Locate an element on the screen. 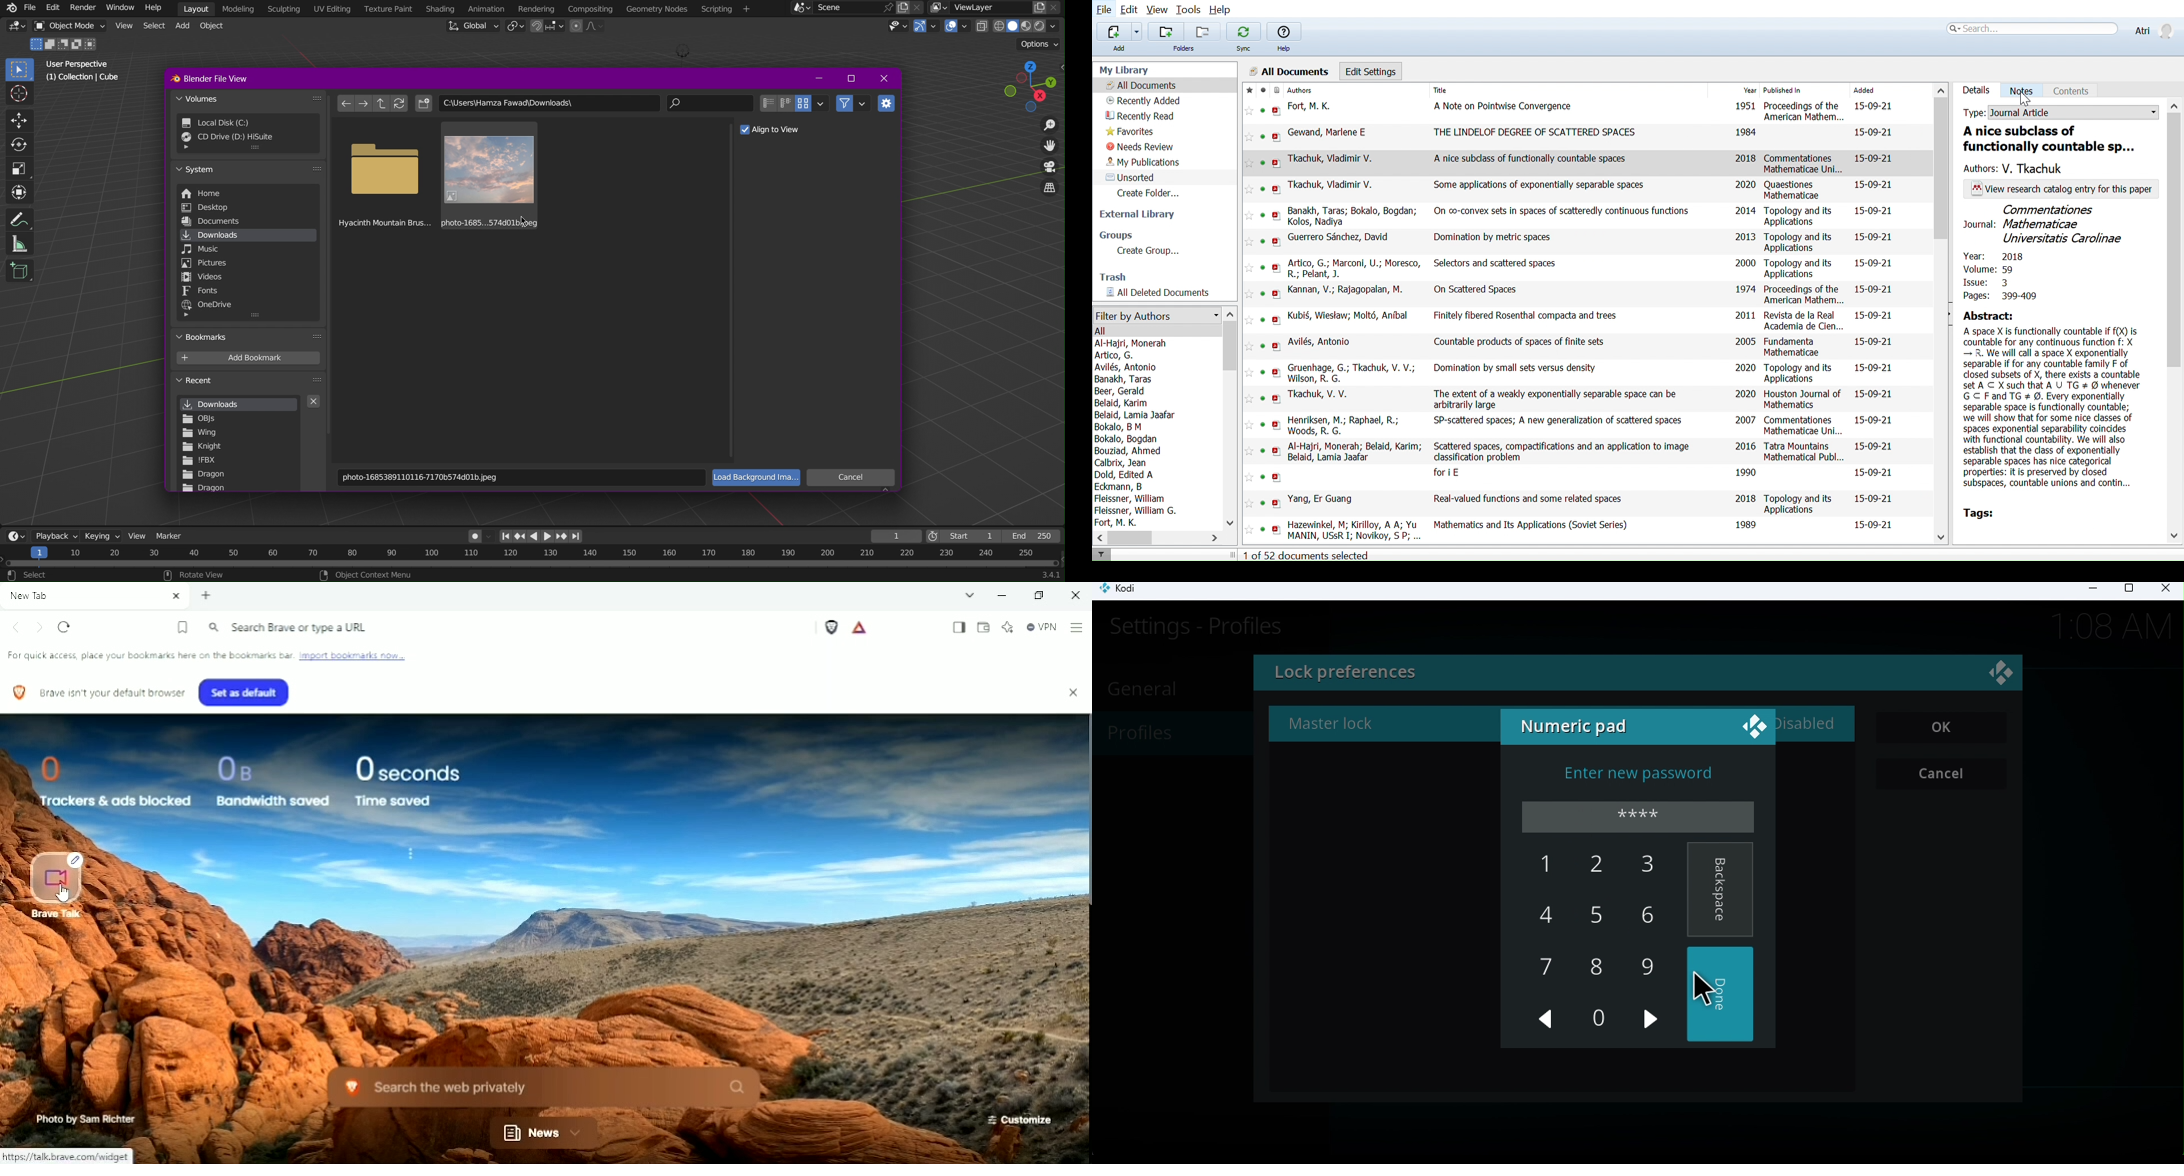 The width and height of the screenshot is (2184, 1176). Camera View is located at coordinates (1050, 168).